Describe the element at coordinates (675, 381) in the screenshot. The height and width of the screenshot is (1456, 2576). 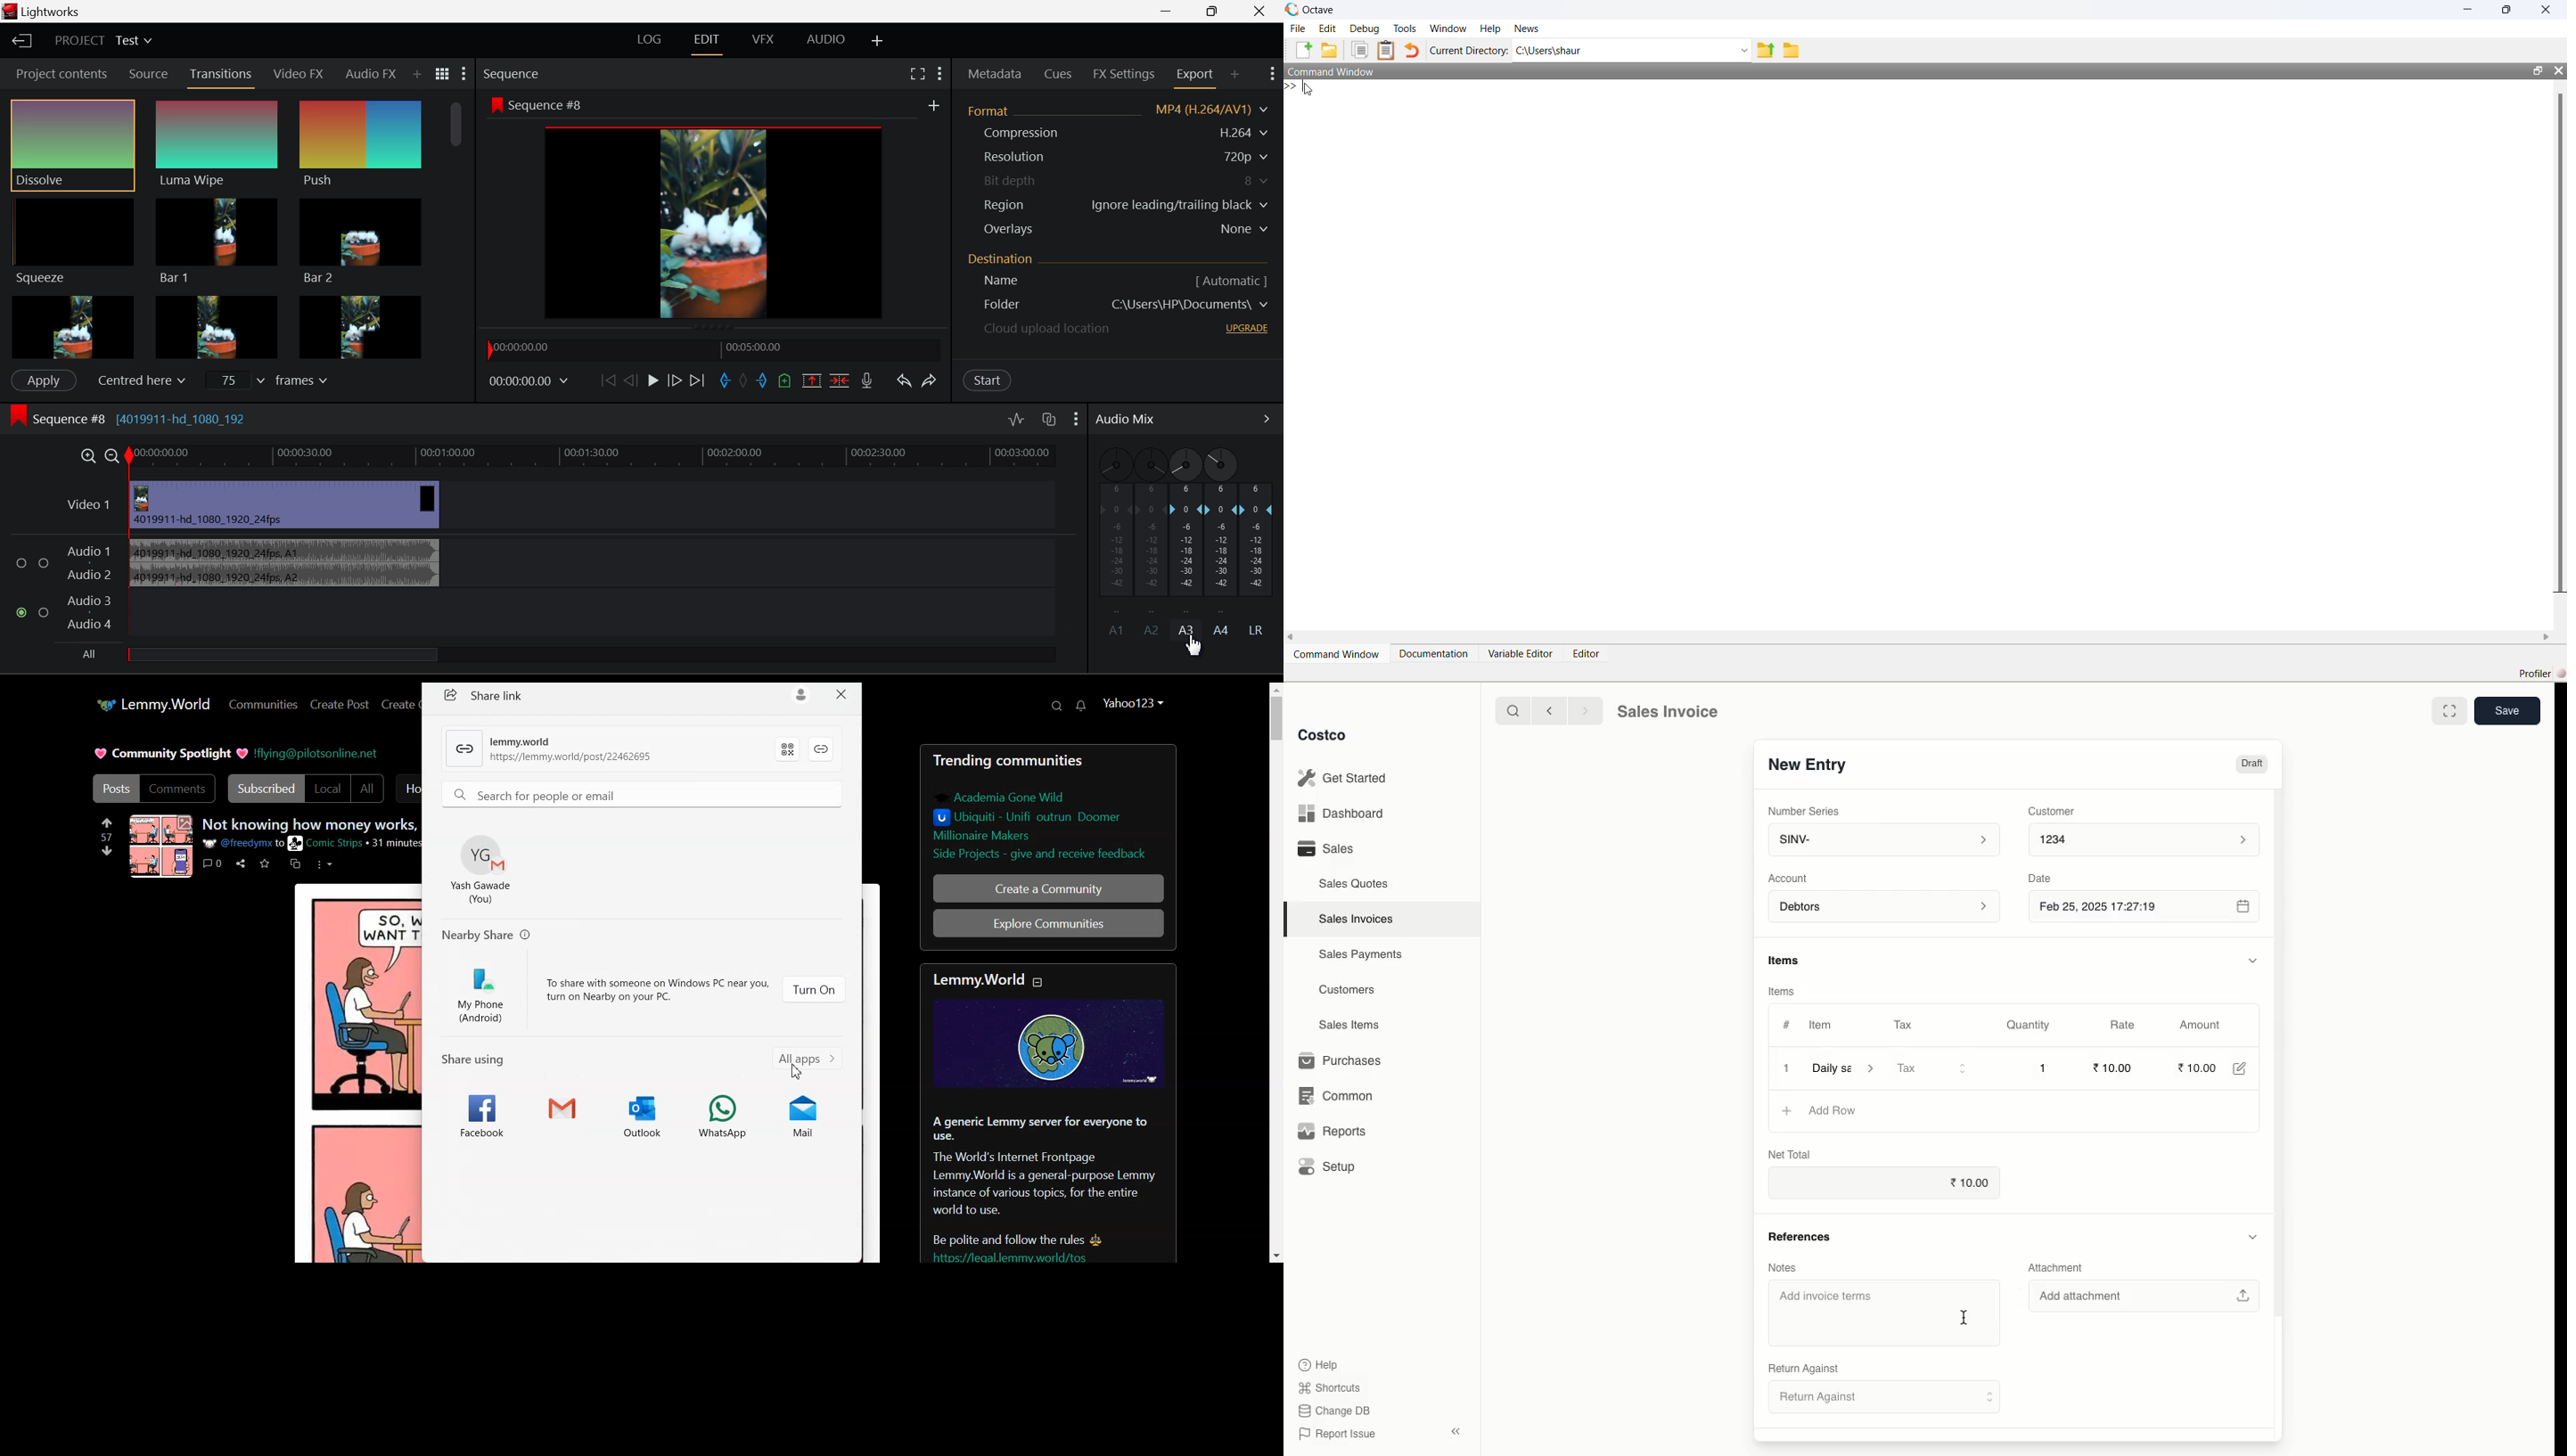
I see `Go Forward` at that location.